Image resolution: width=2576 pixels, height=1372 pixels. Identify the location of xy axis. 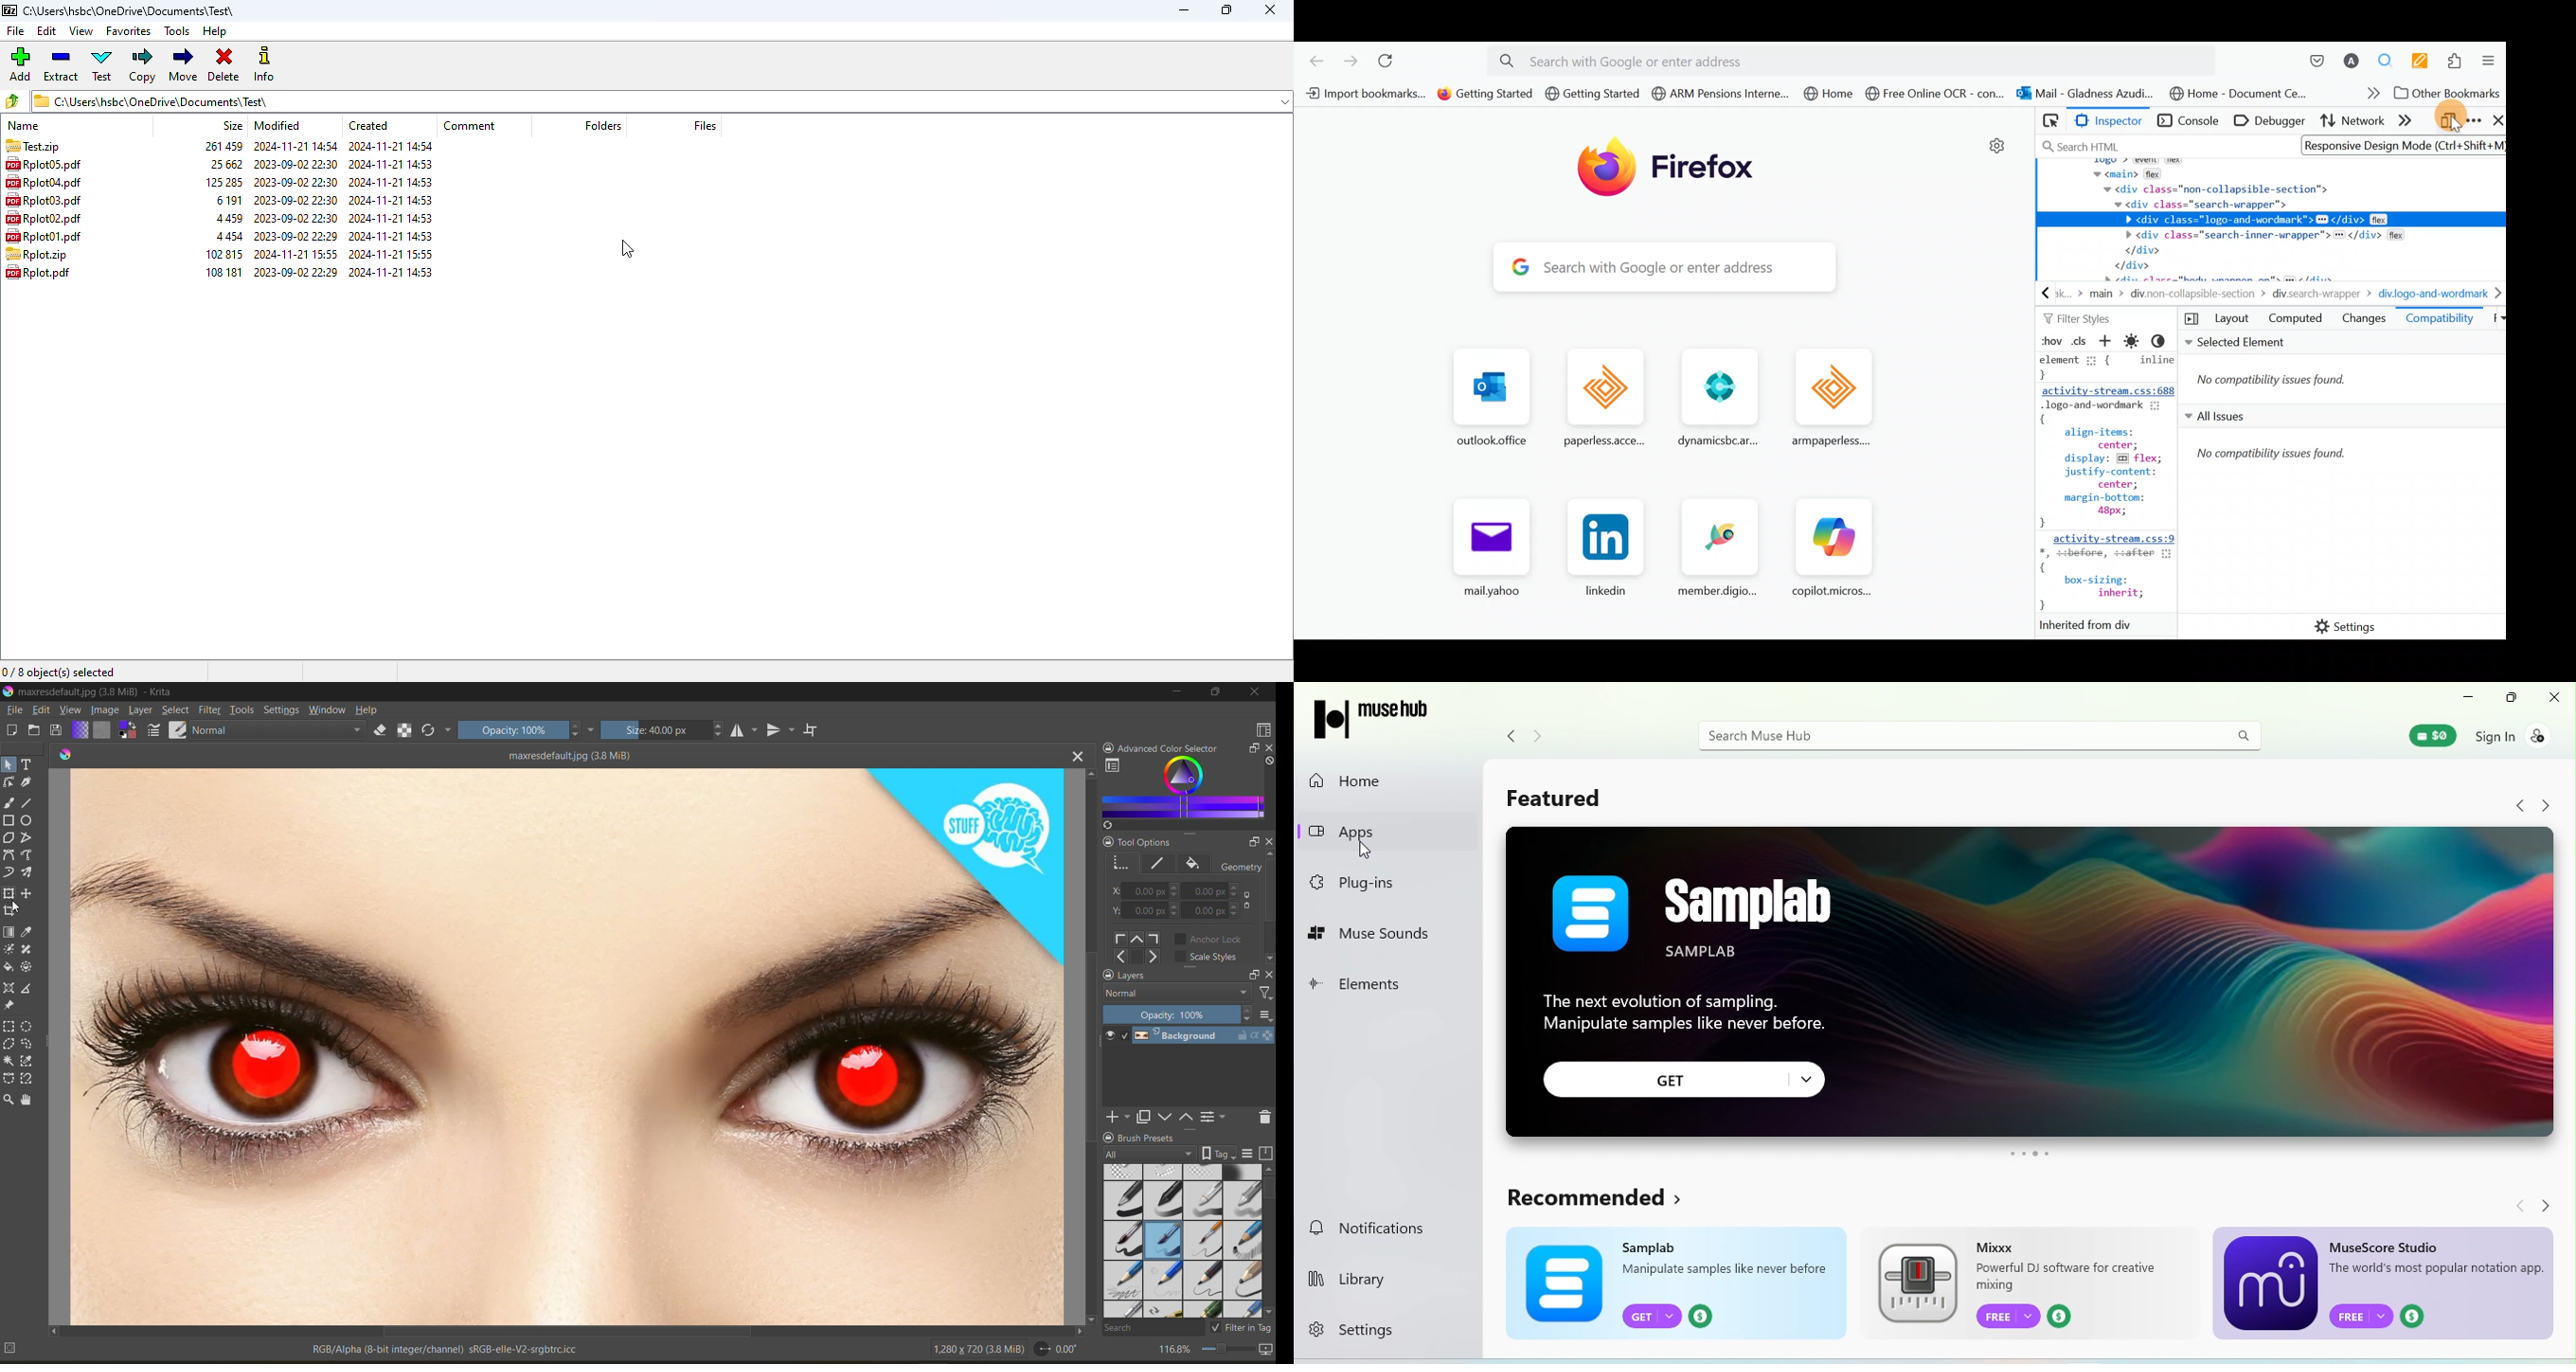
(1219, 911).